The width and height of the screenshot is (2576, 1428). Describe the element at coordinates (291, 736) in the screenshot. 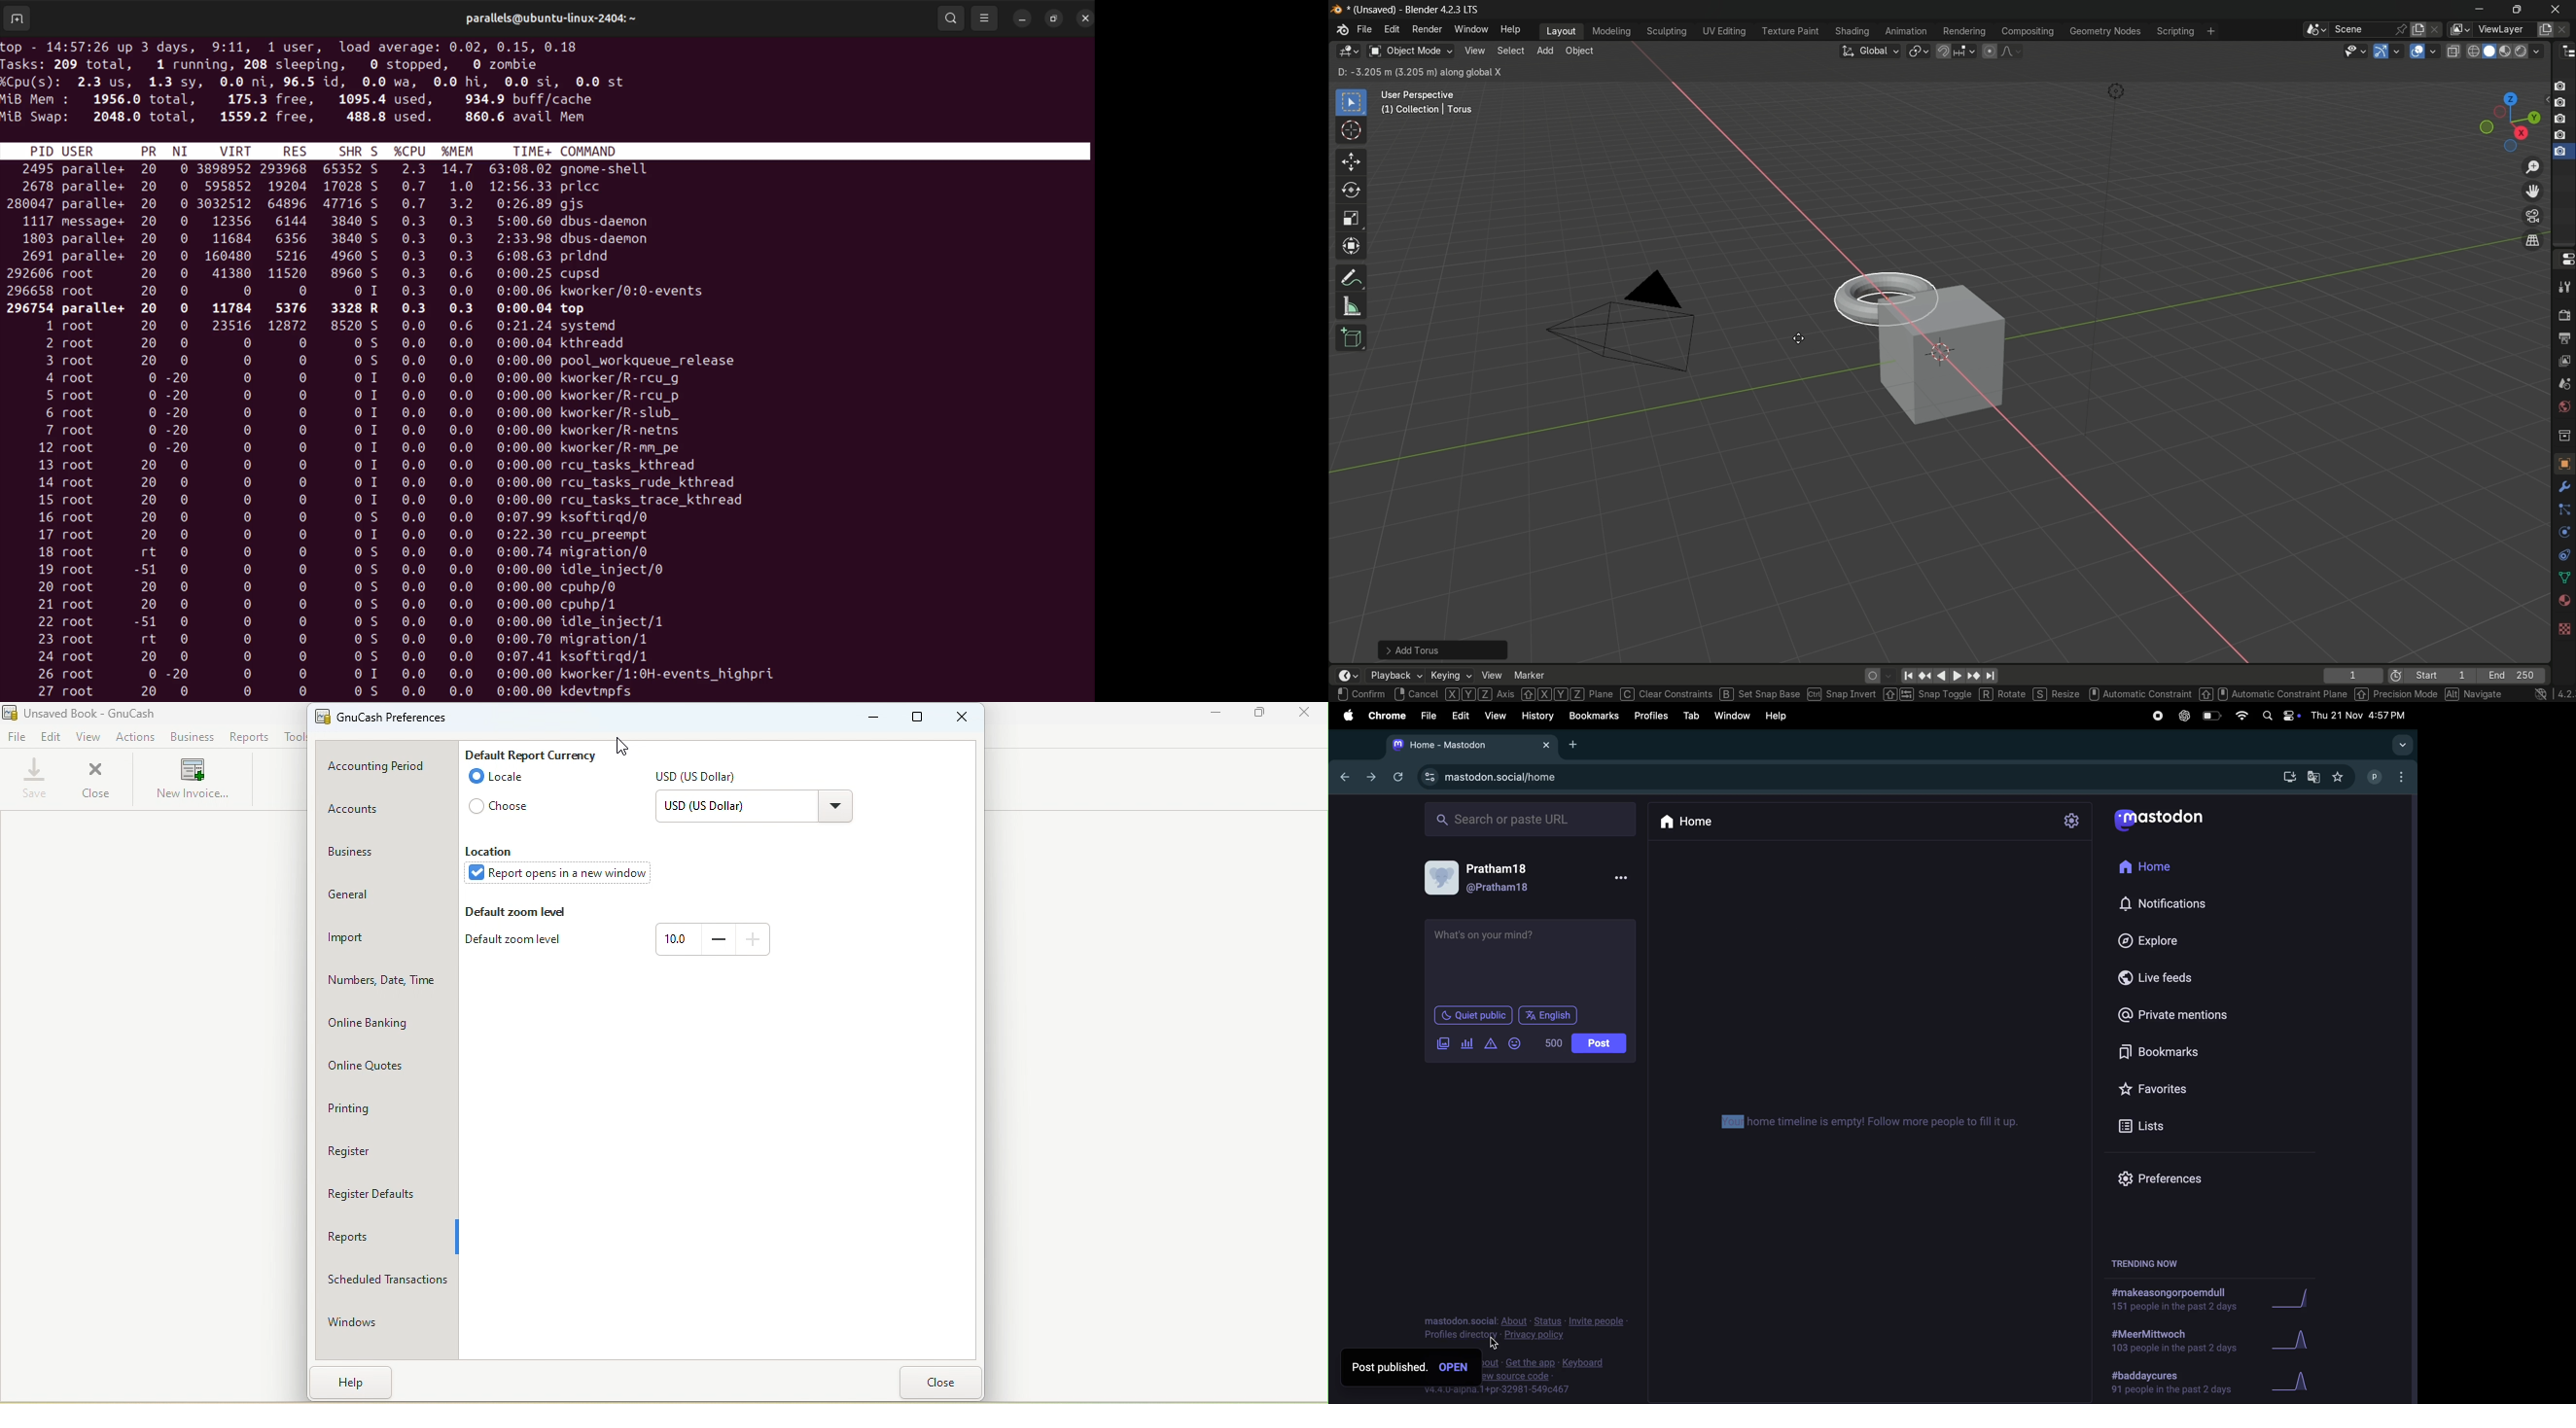

I see `Tools` at that location.